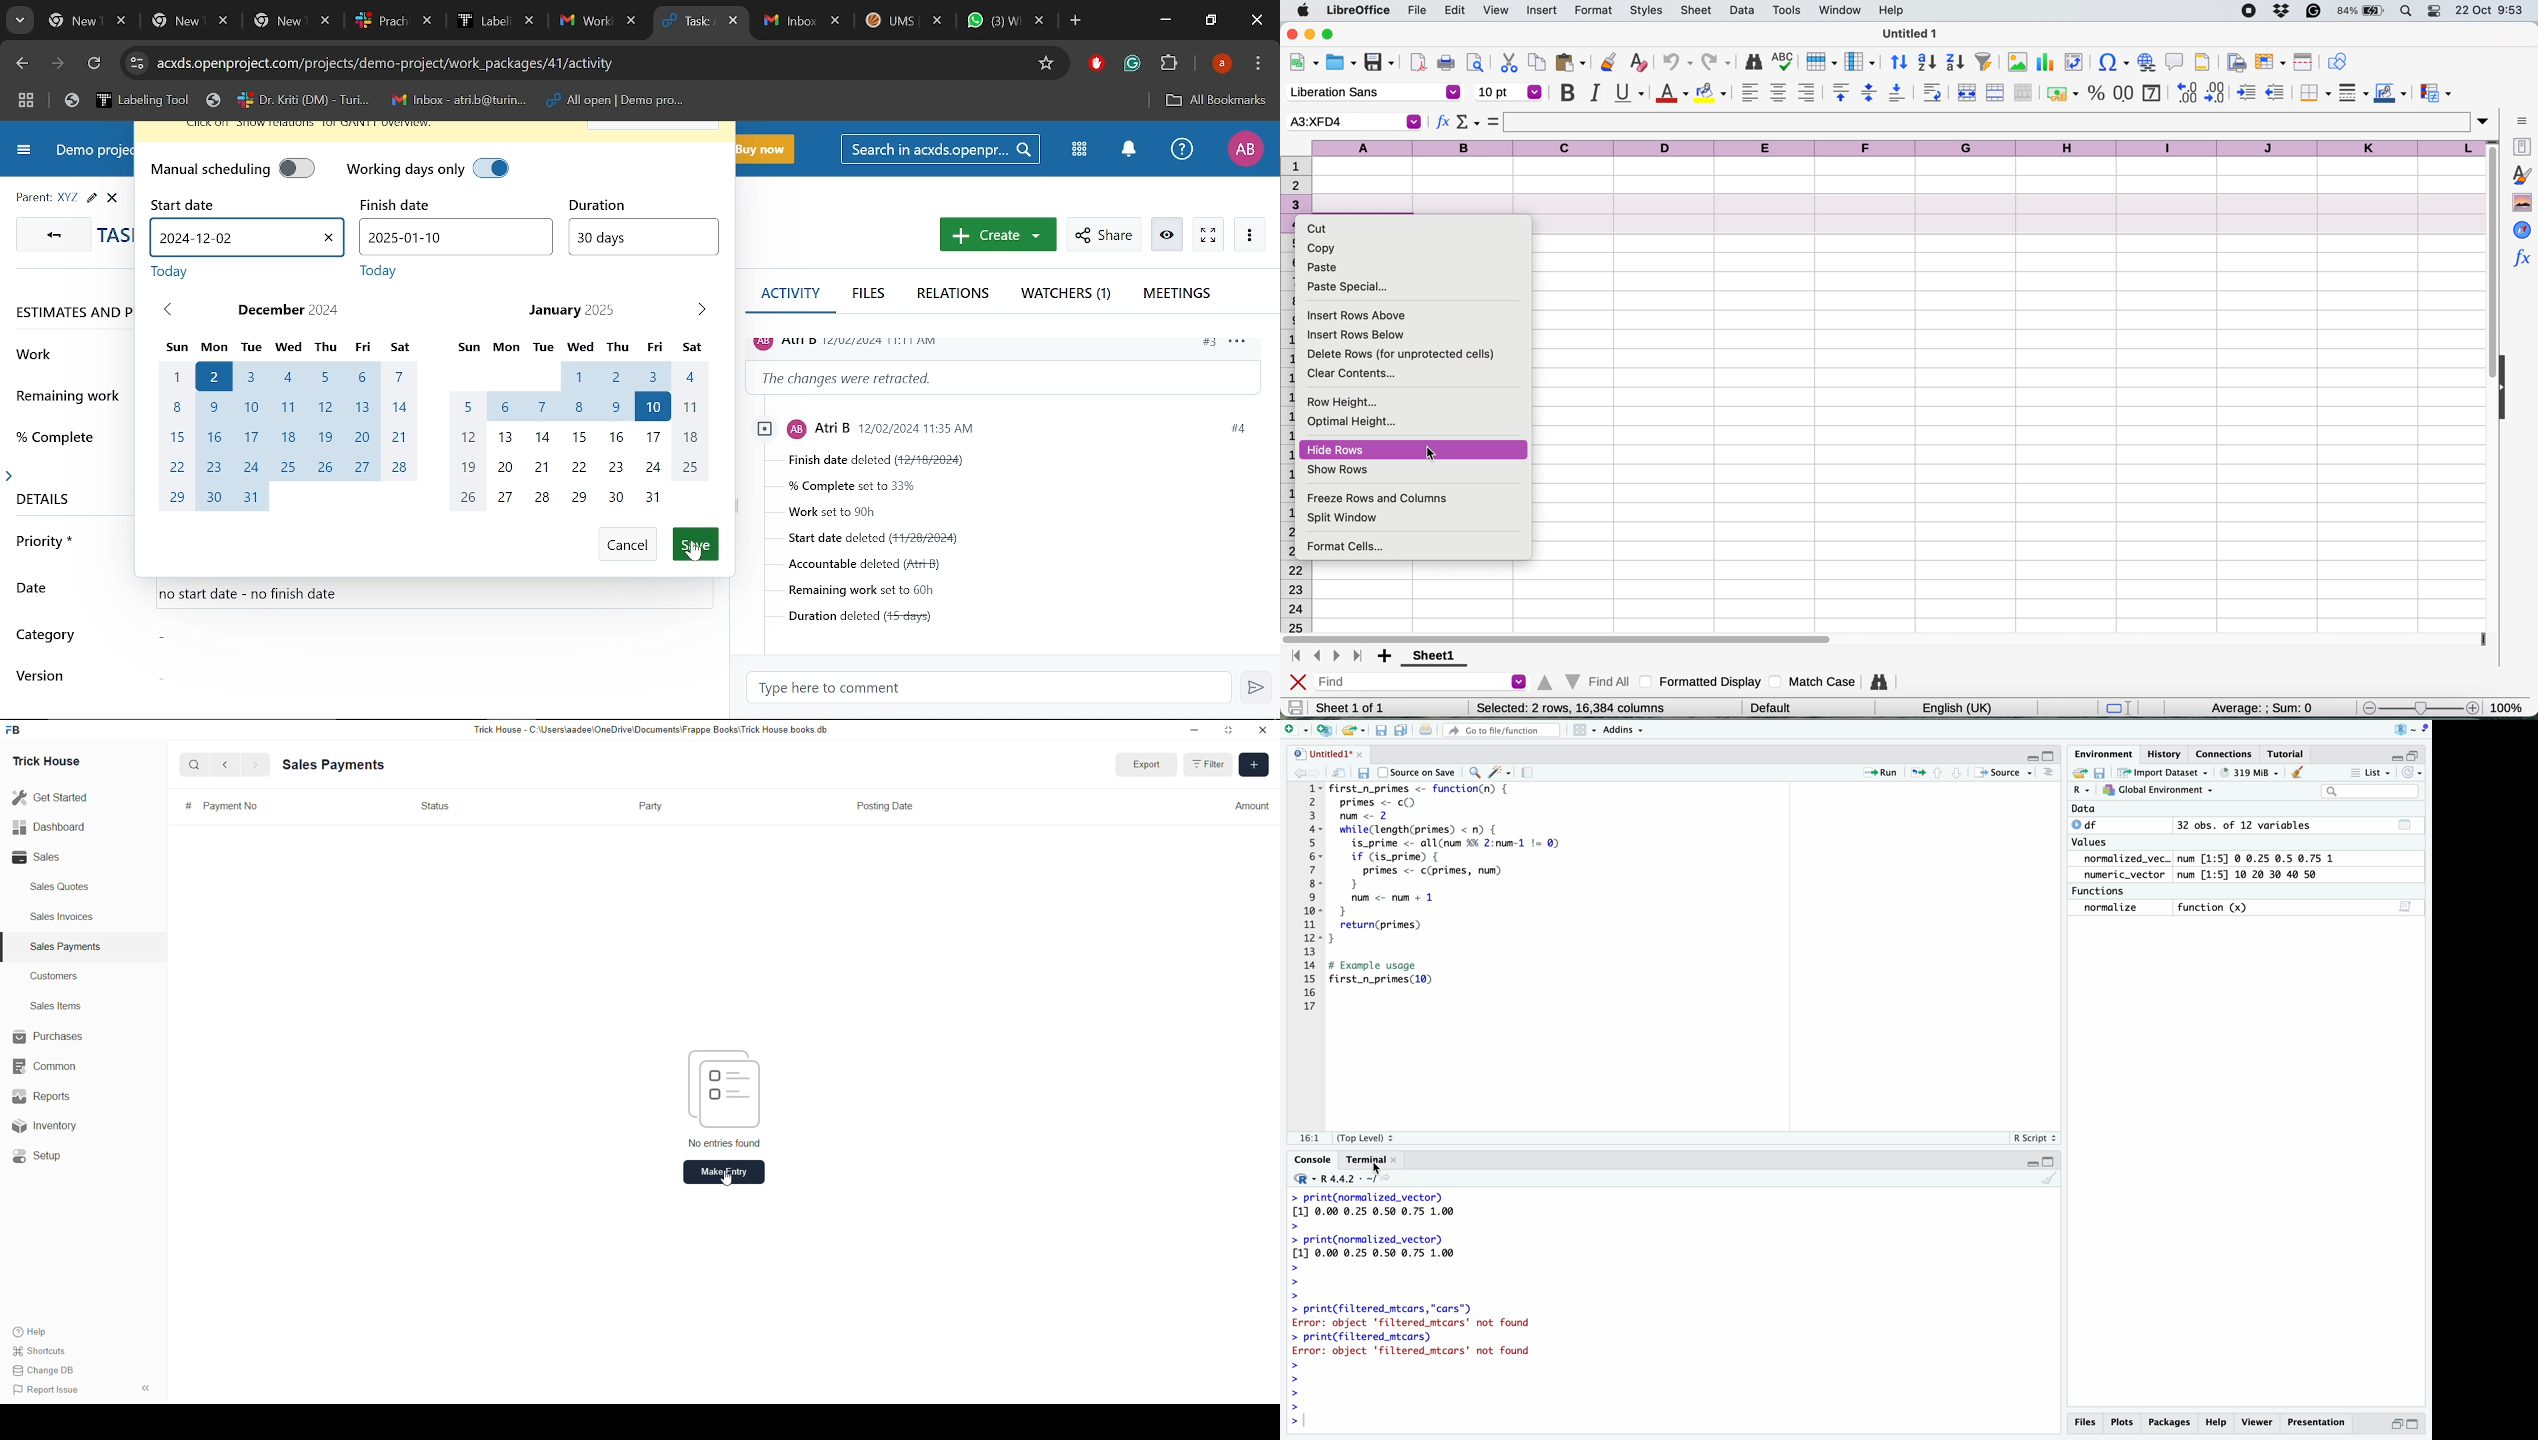  I want to click on workspaces, so click(1581, 729).